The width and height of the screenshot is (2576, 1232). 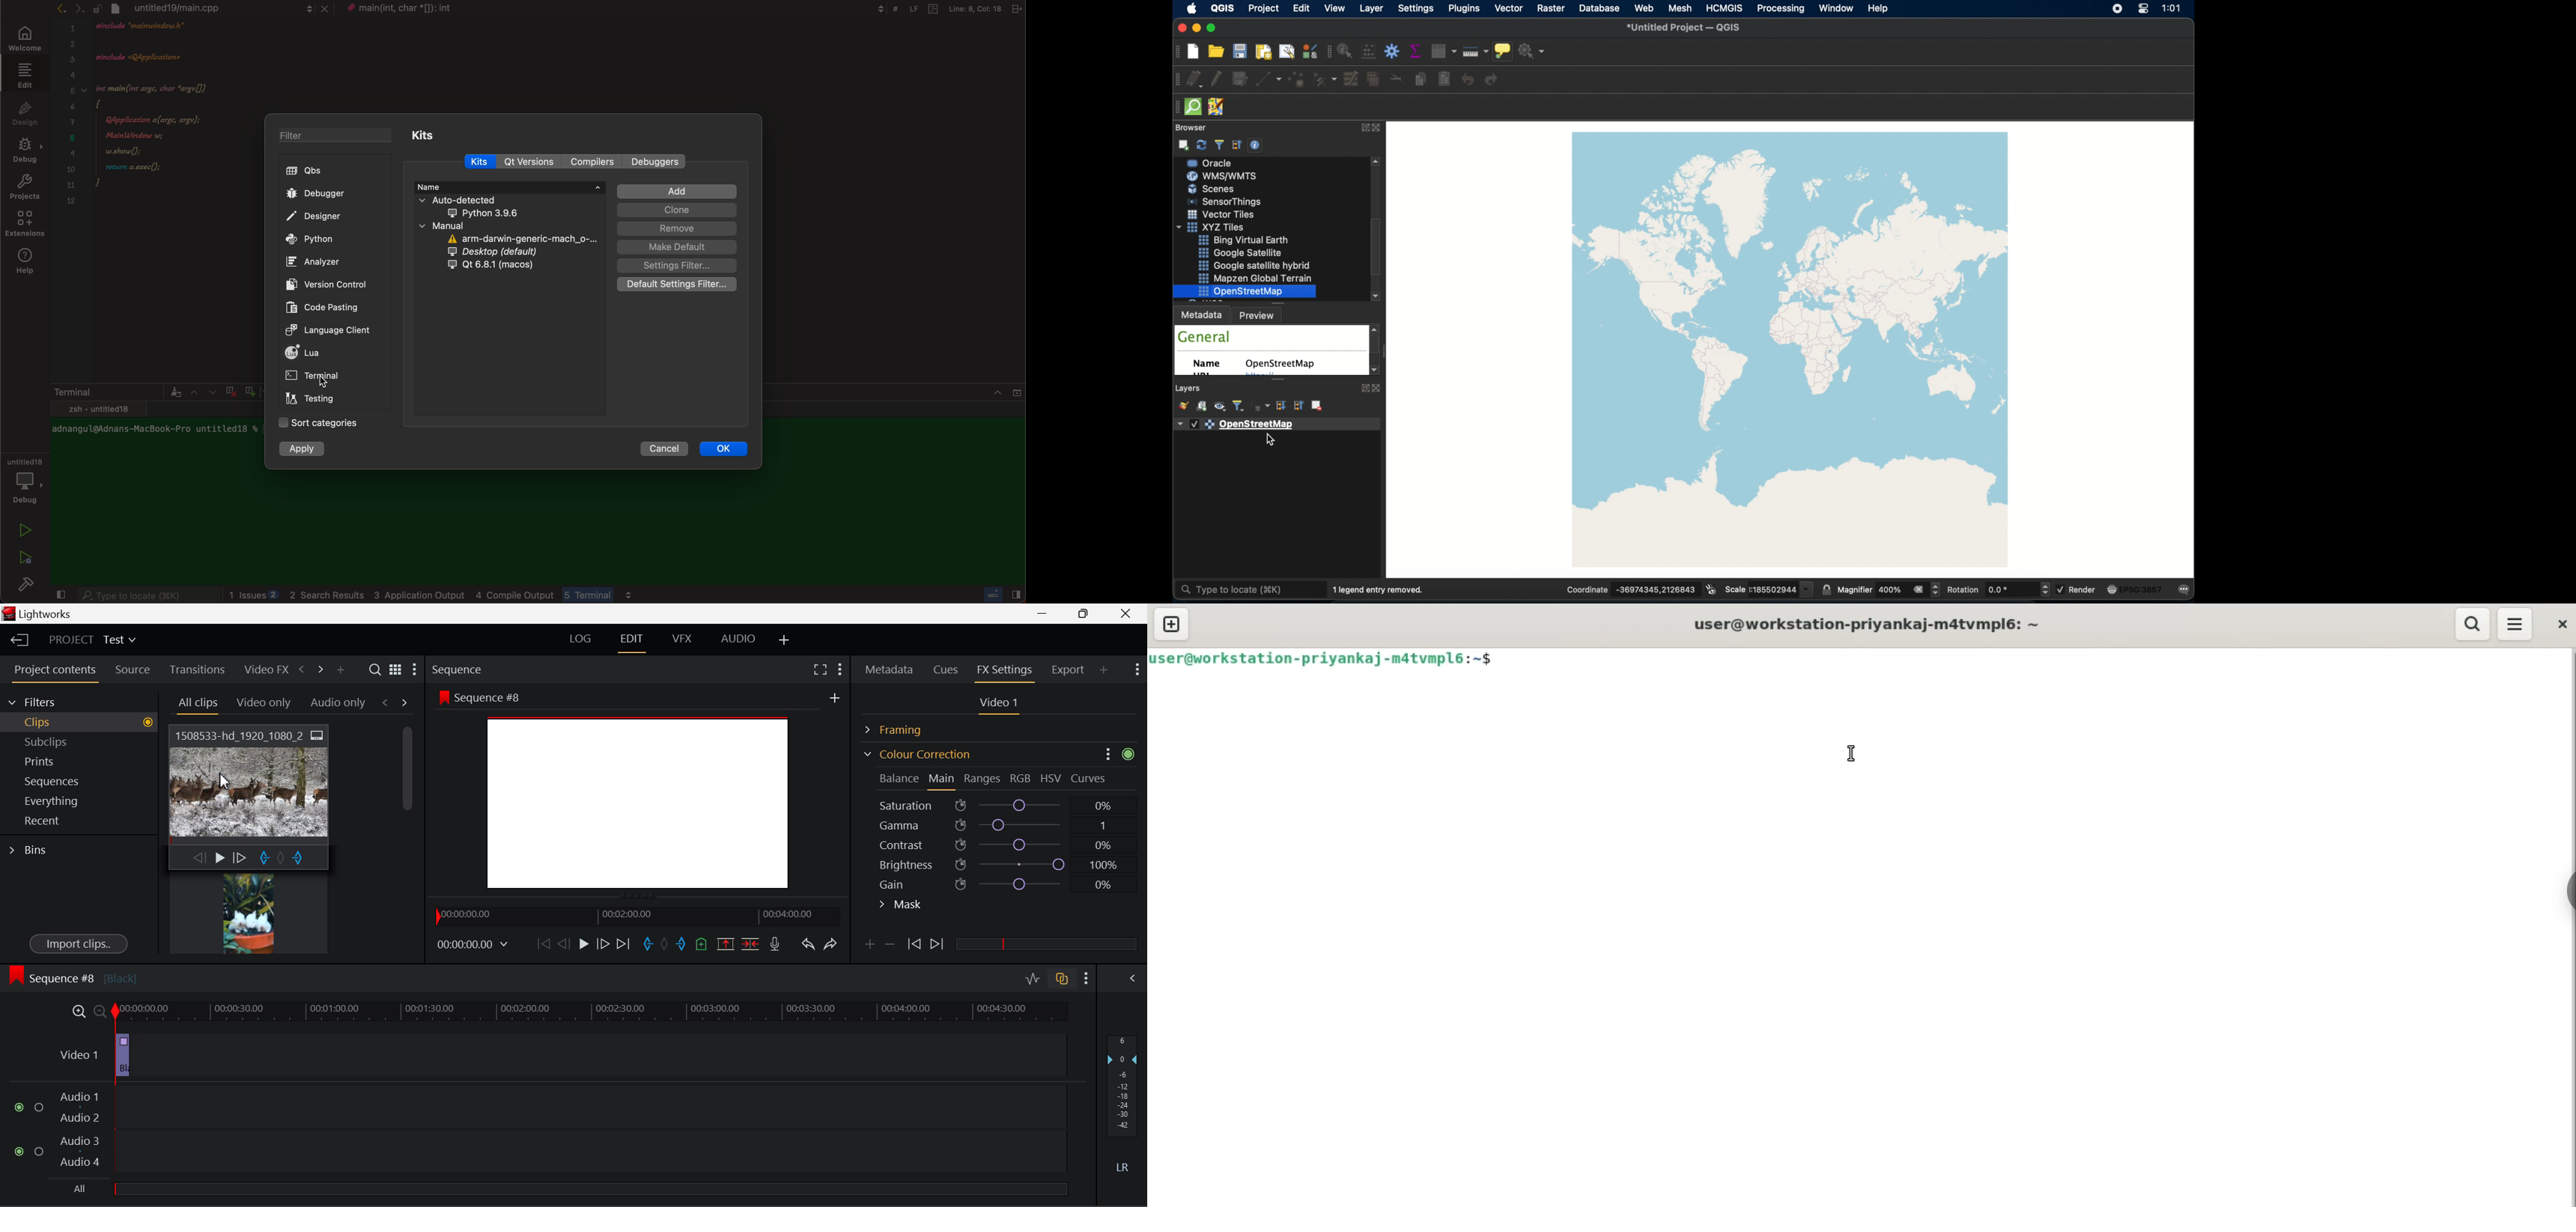 What do you see at coordinates (943, 9) in the screenshot?
I see `file information` at bounding box center [943, 9].